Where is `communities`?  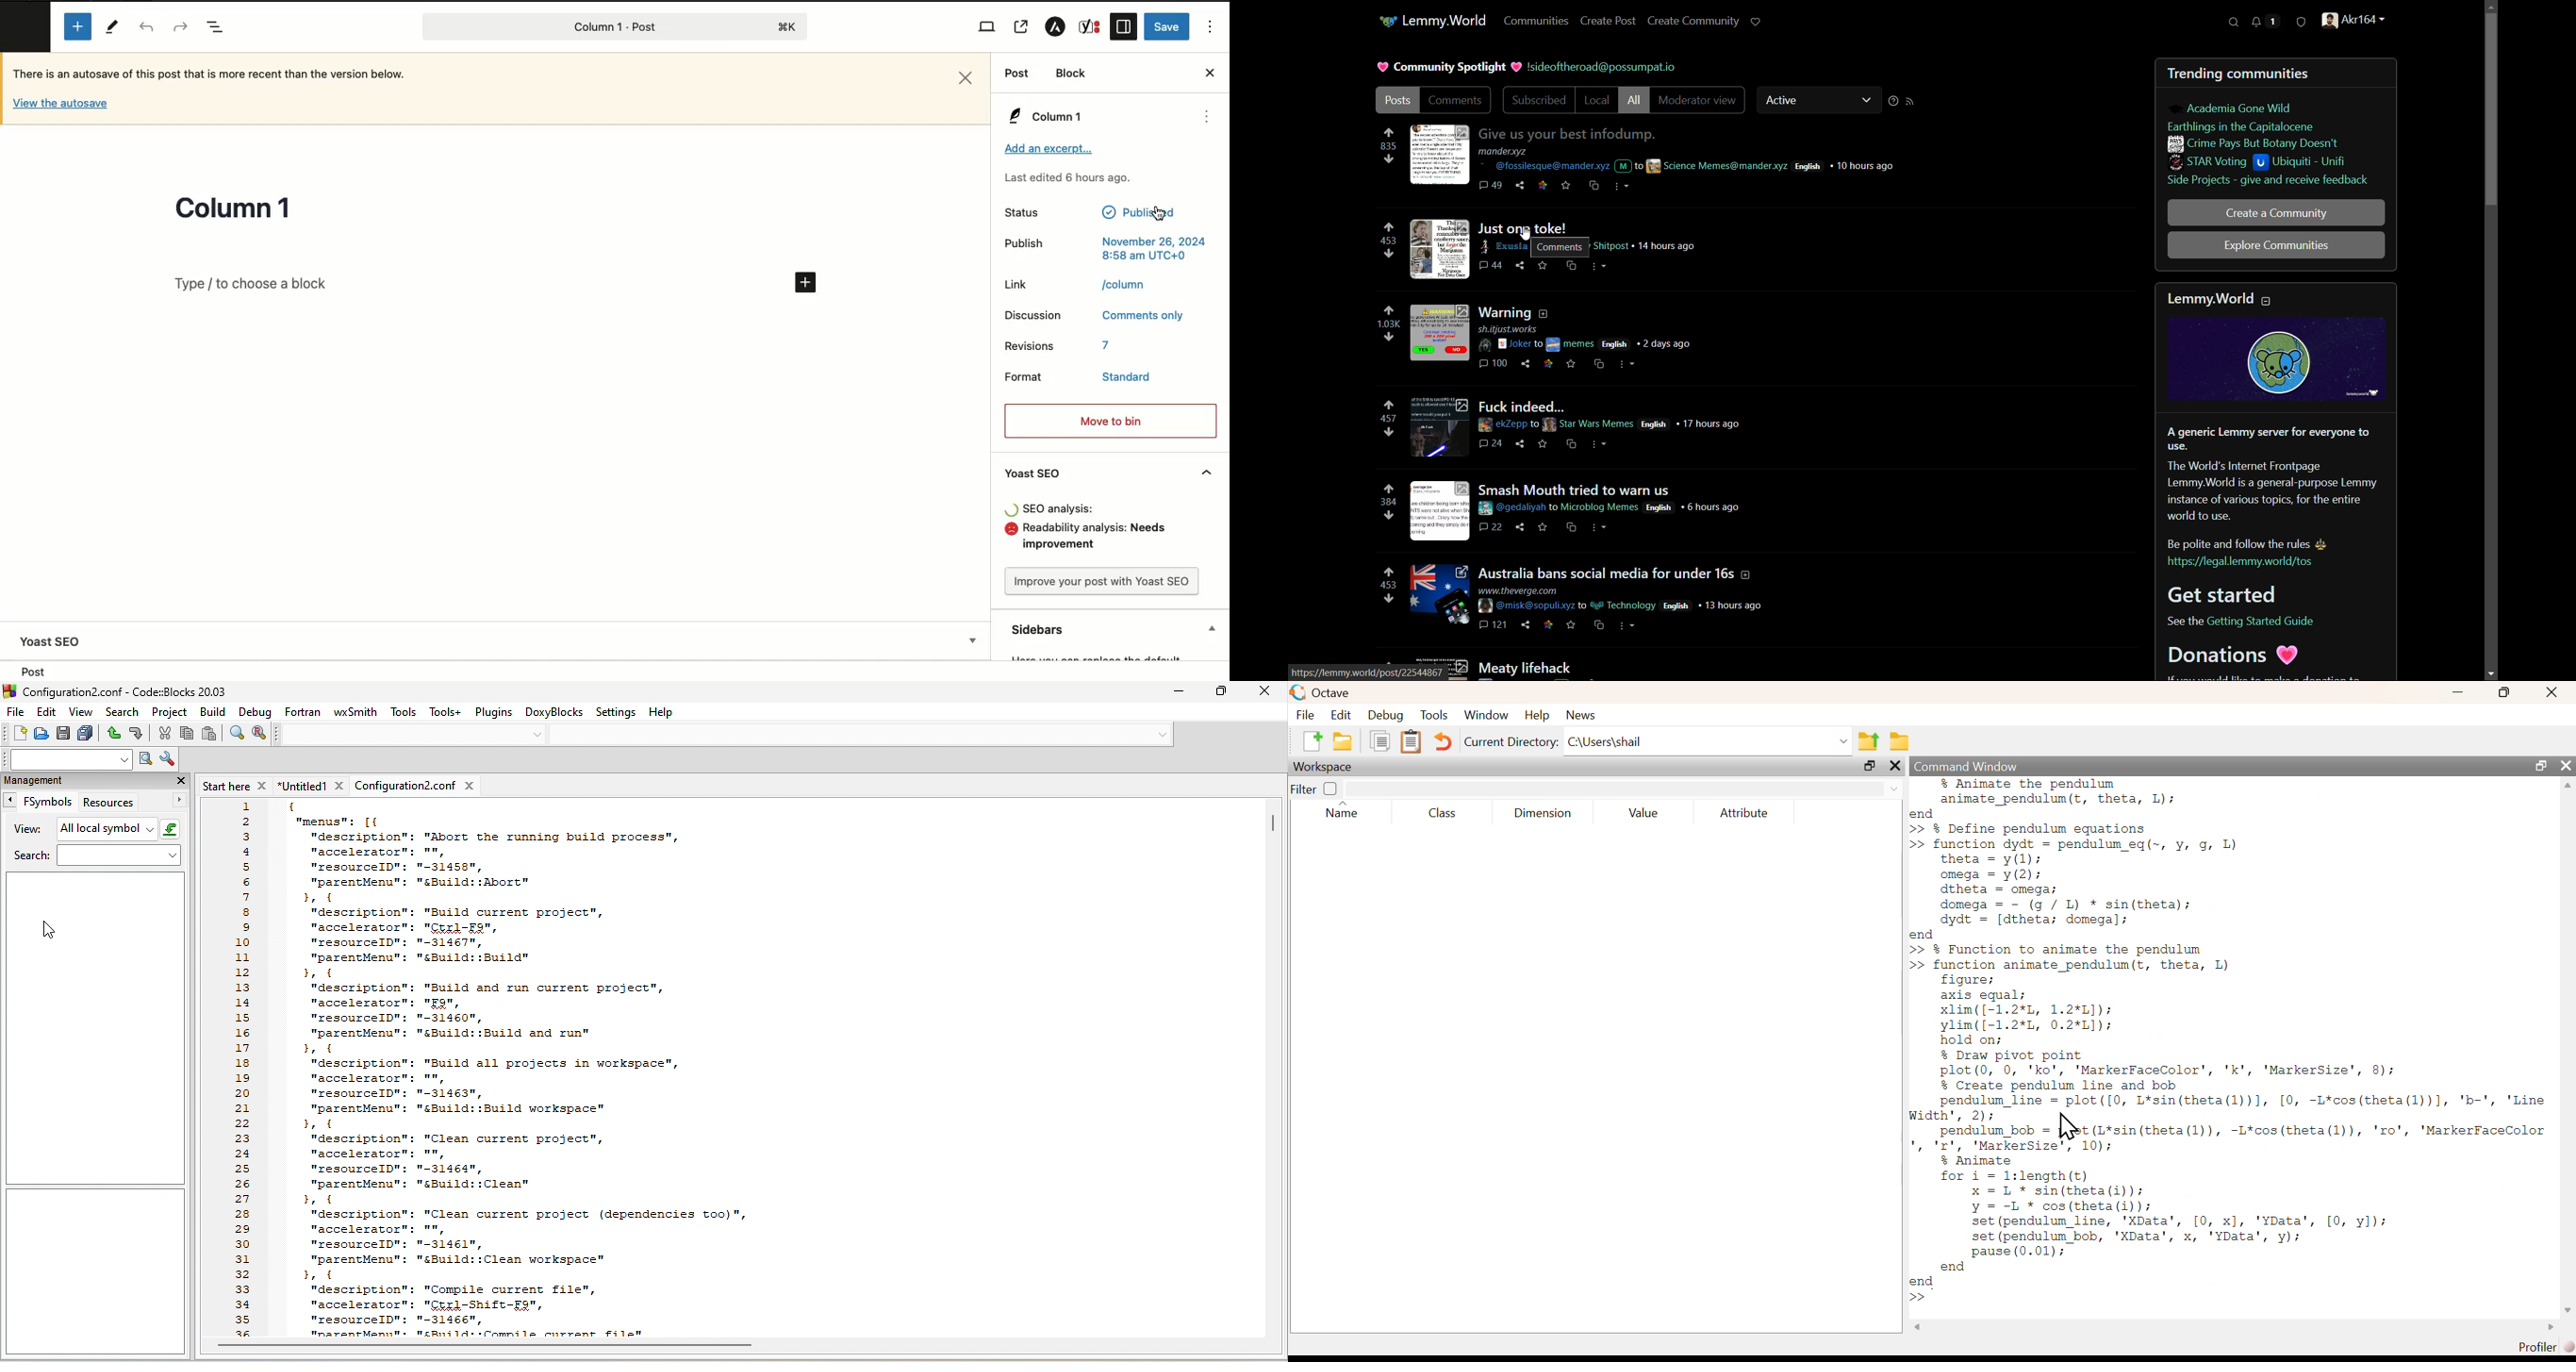
communities is located at coordinates (2269, 73).